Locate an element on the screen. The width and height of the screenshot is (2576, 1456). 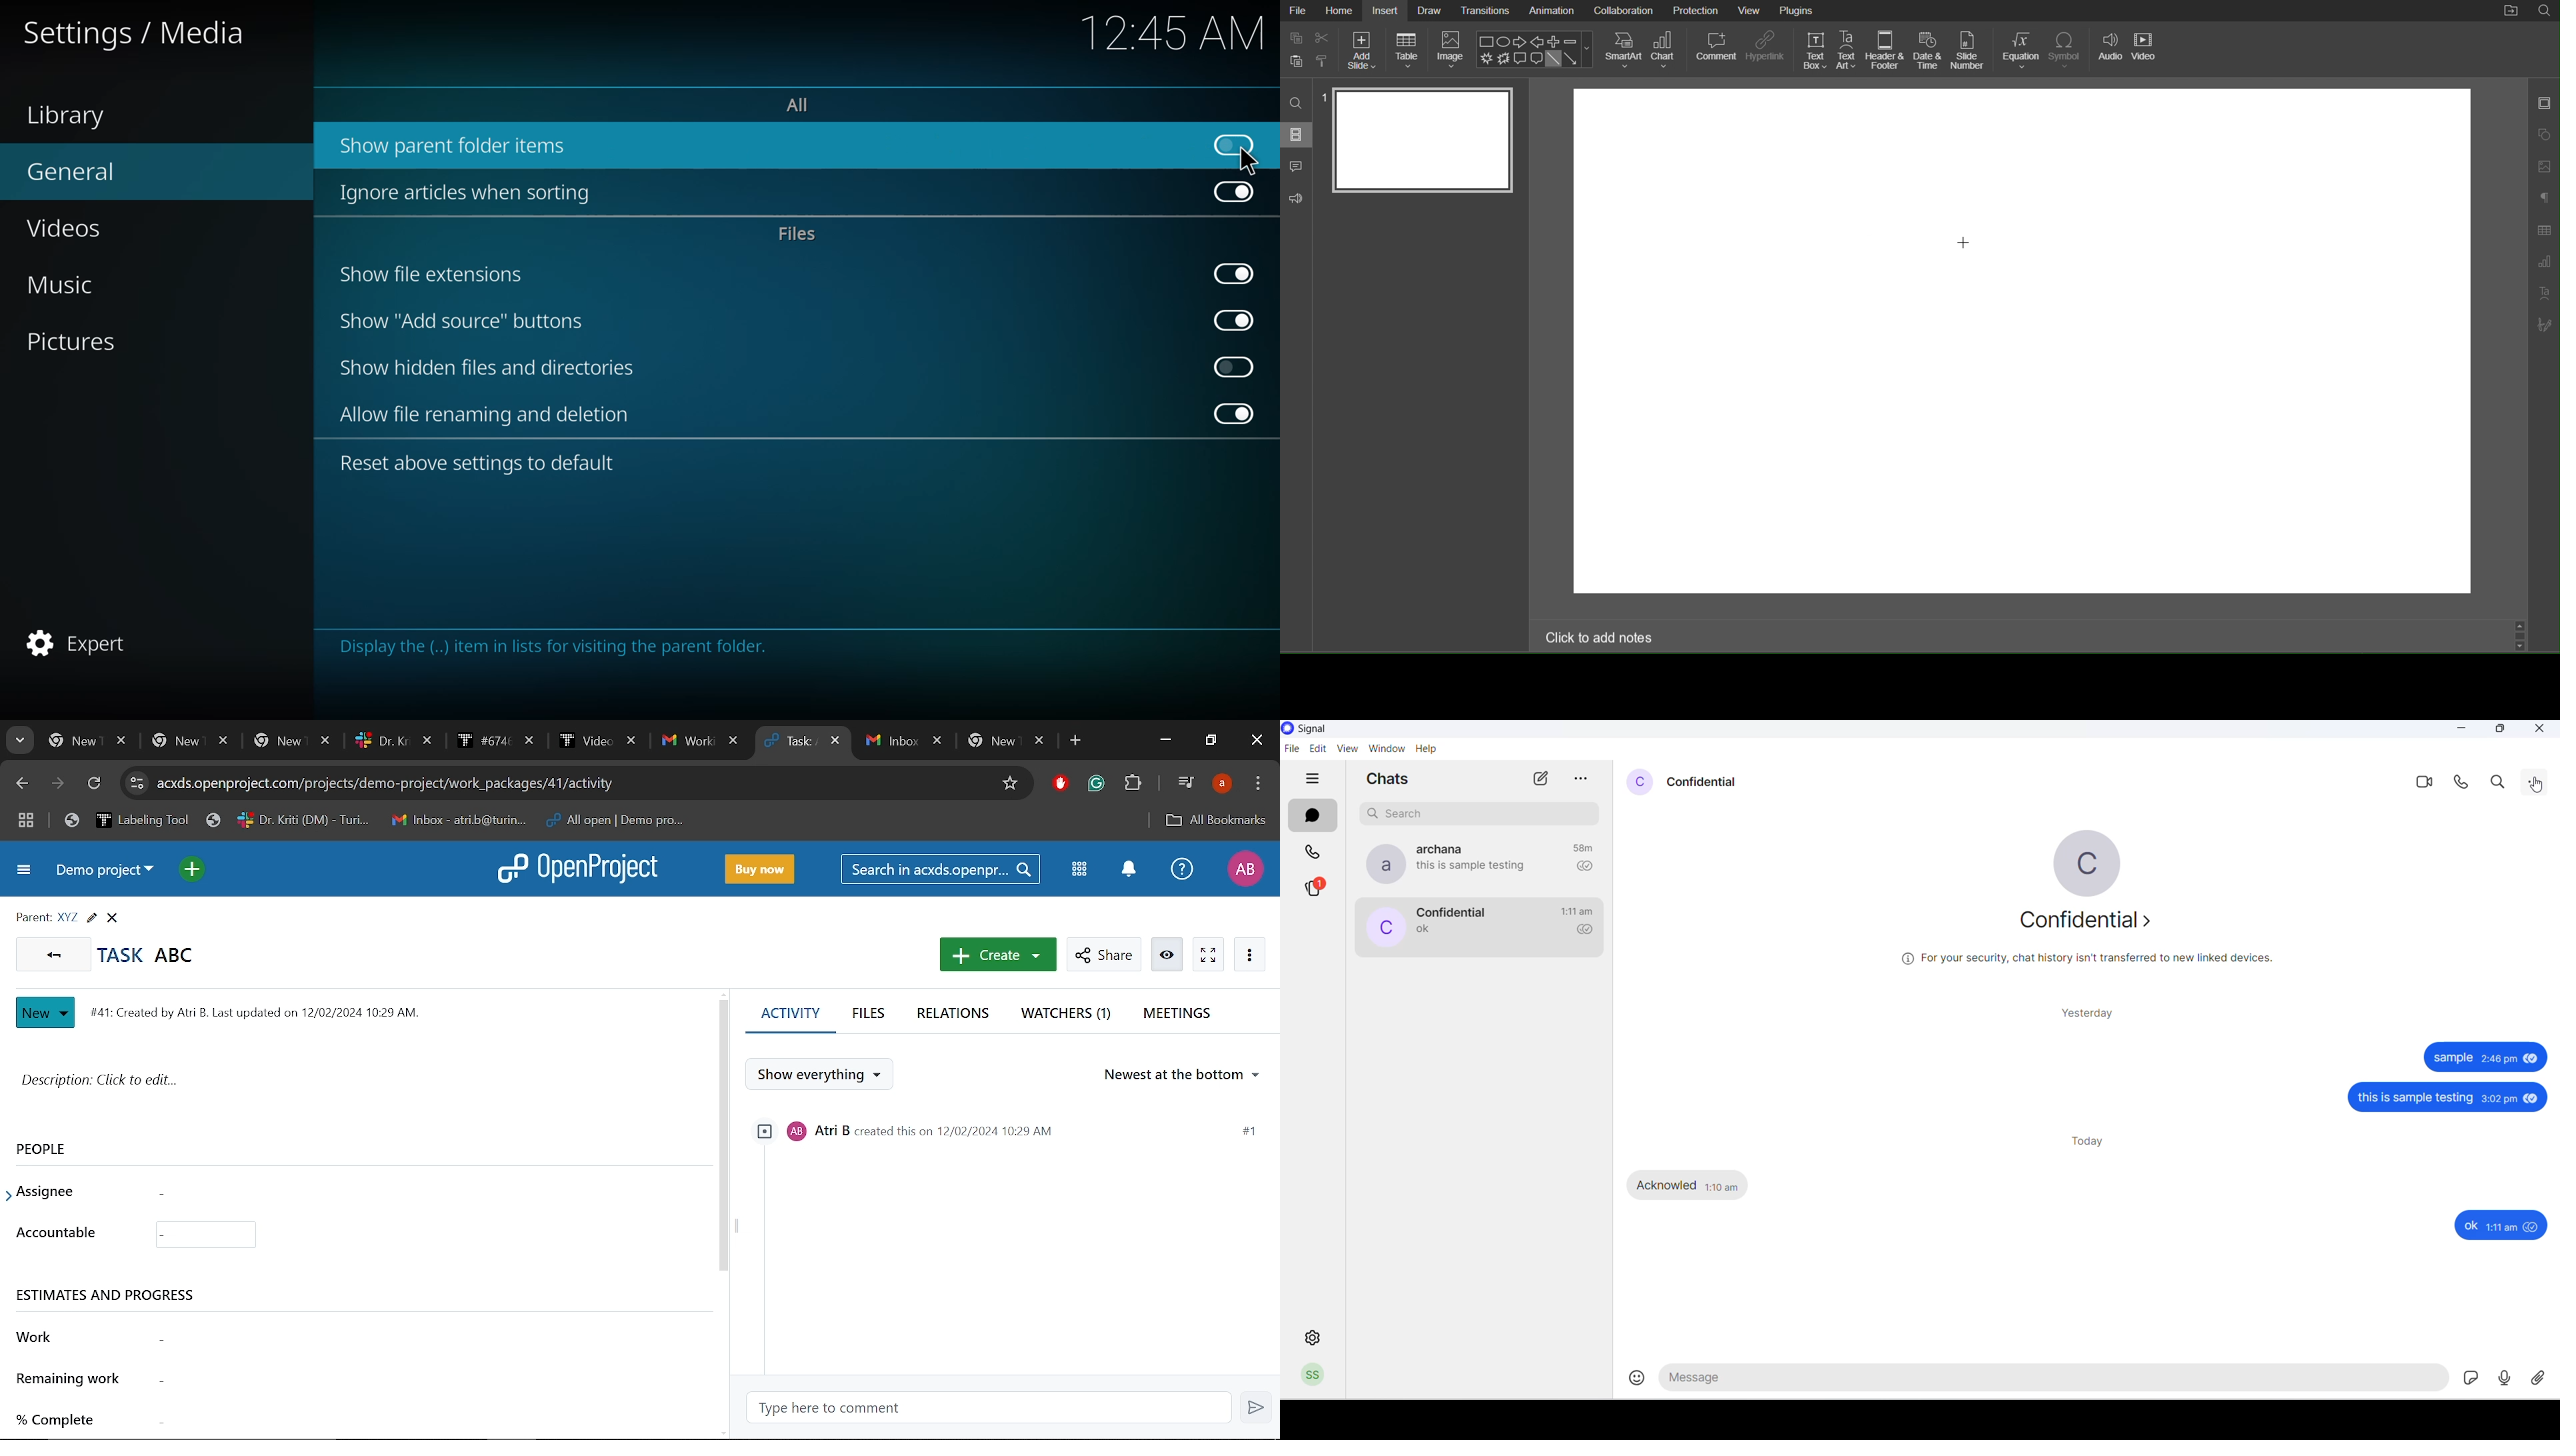
voice note is located at coordinates (2506, 1381).